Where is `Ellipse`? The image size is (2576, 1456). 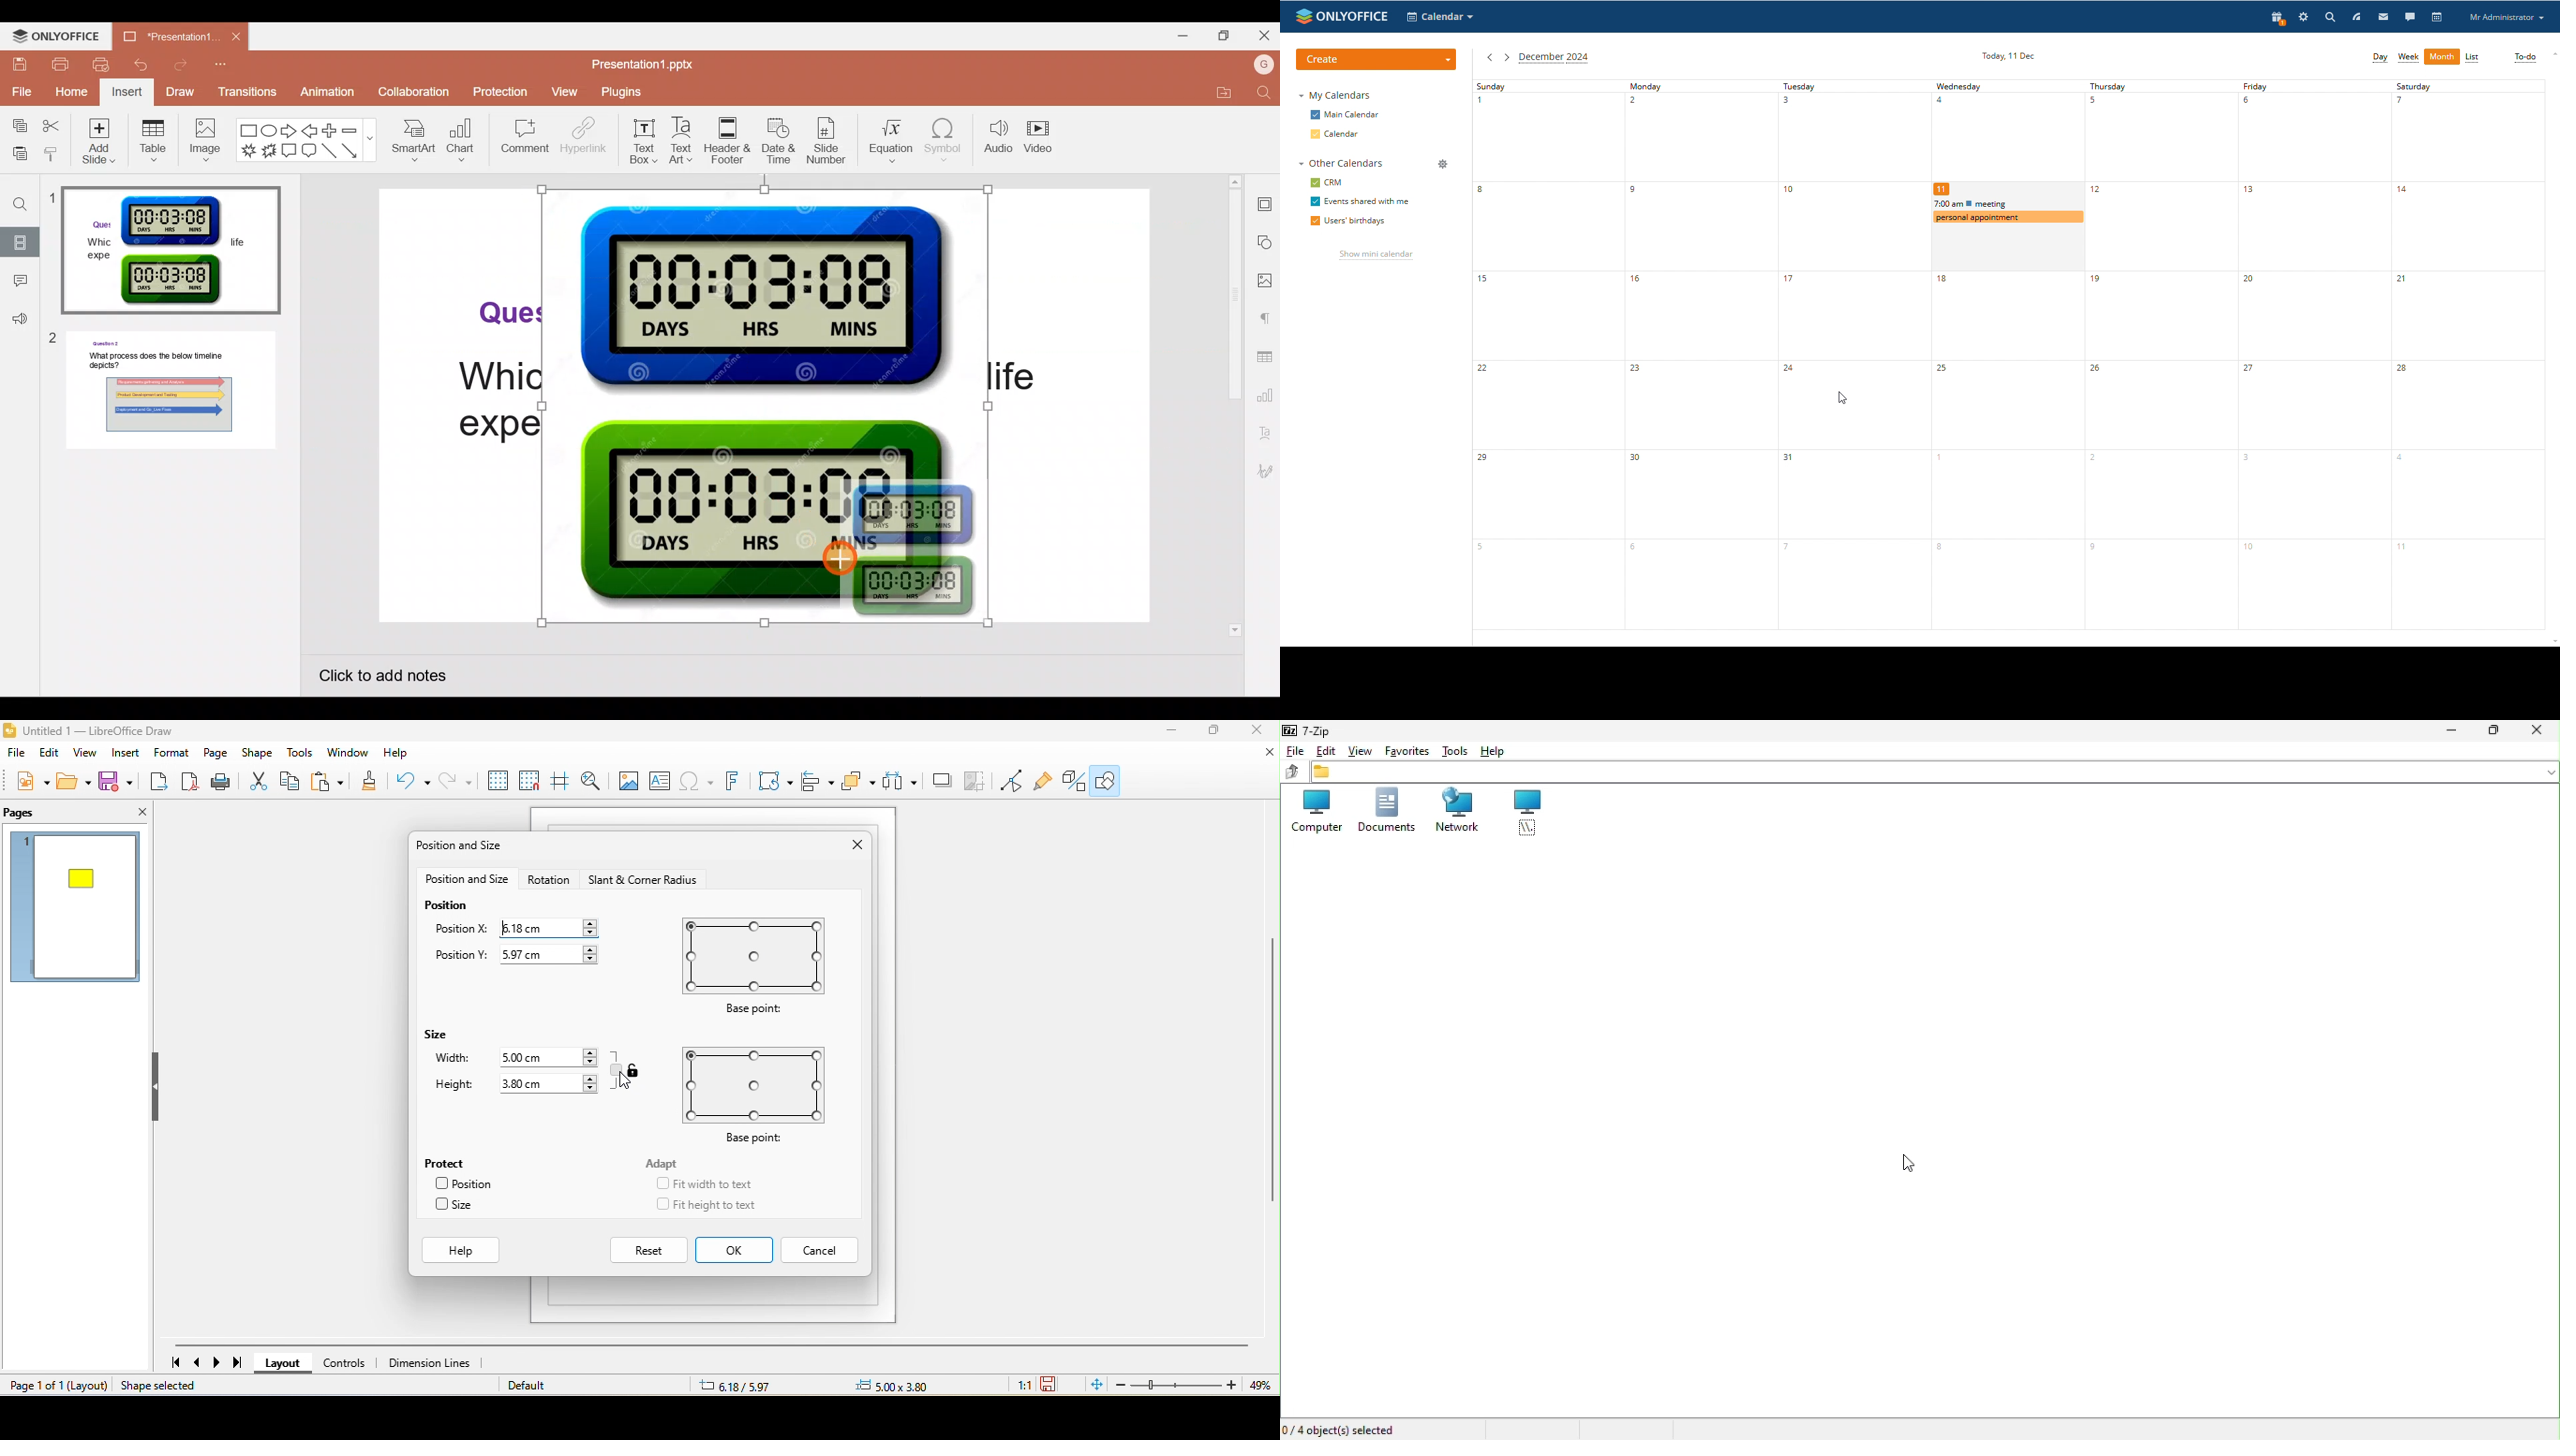 Ellipse is located at coordinates (269, 130).